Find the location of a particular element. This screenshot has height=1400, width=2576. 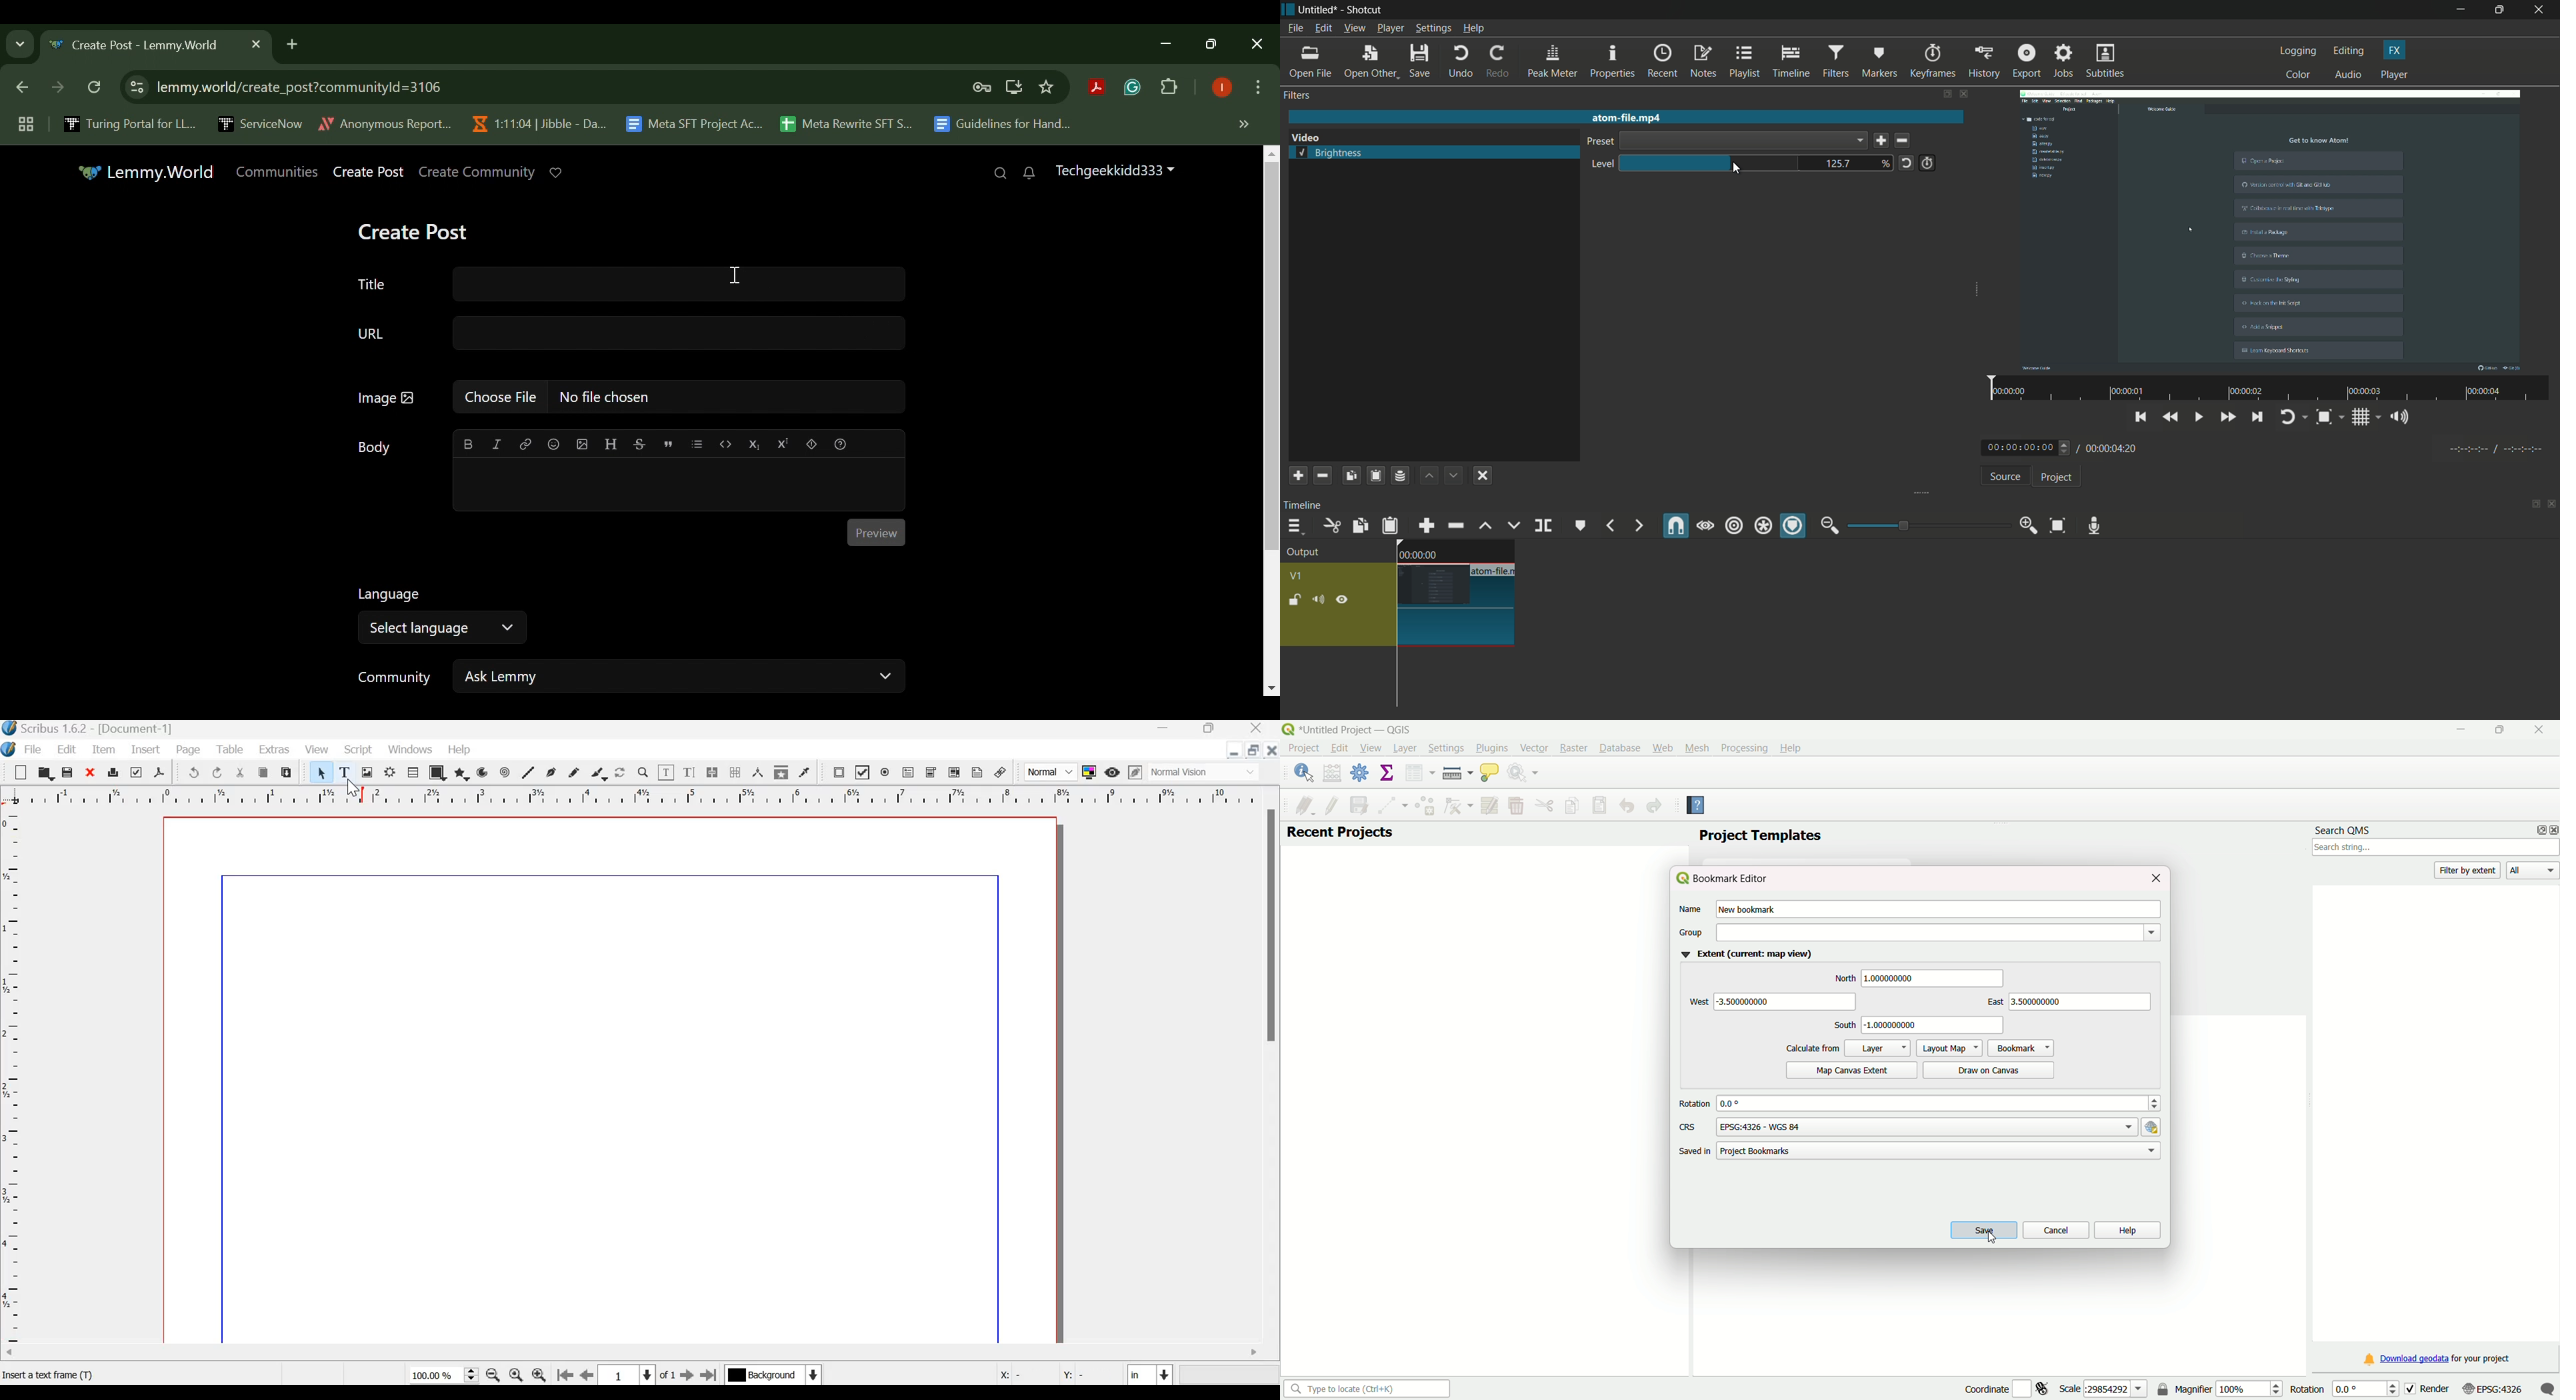

move filter up is located at coordinates (1429, 475).